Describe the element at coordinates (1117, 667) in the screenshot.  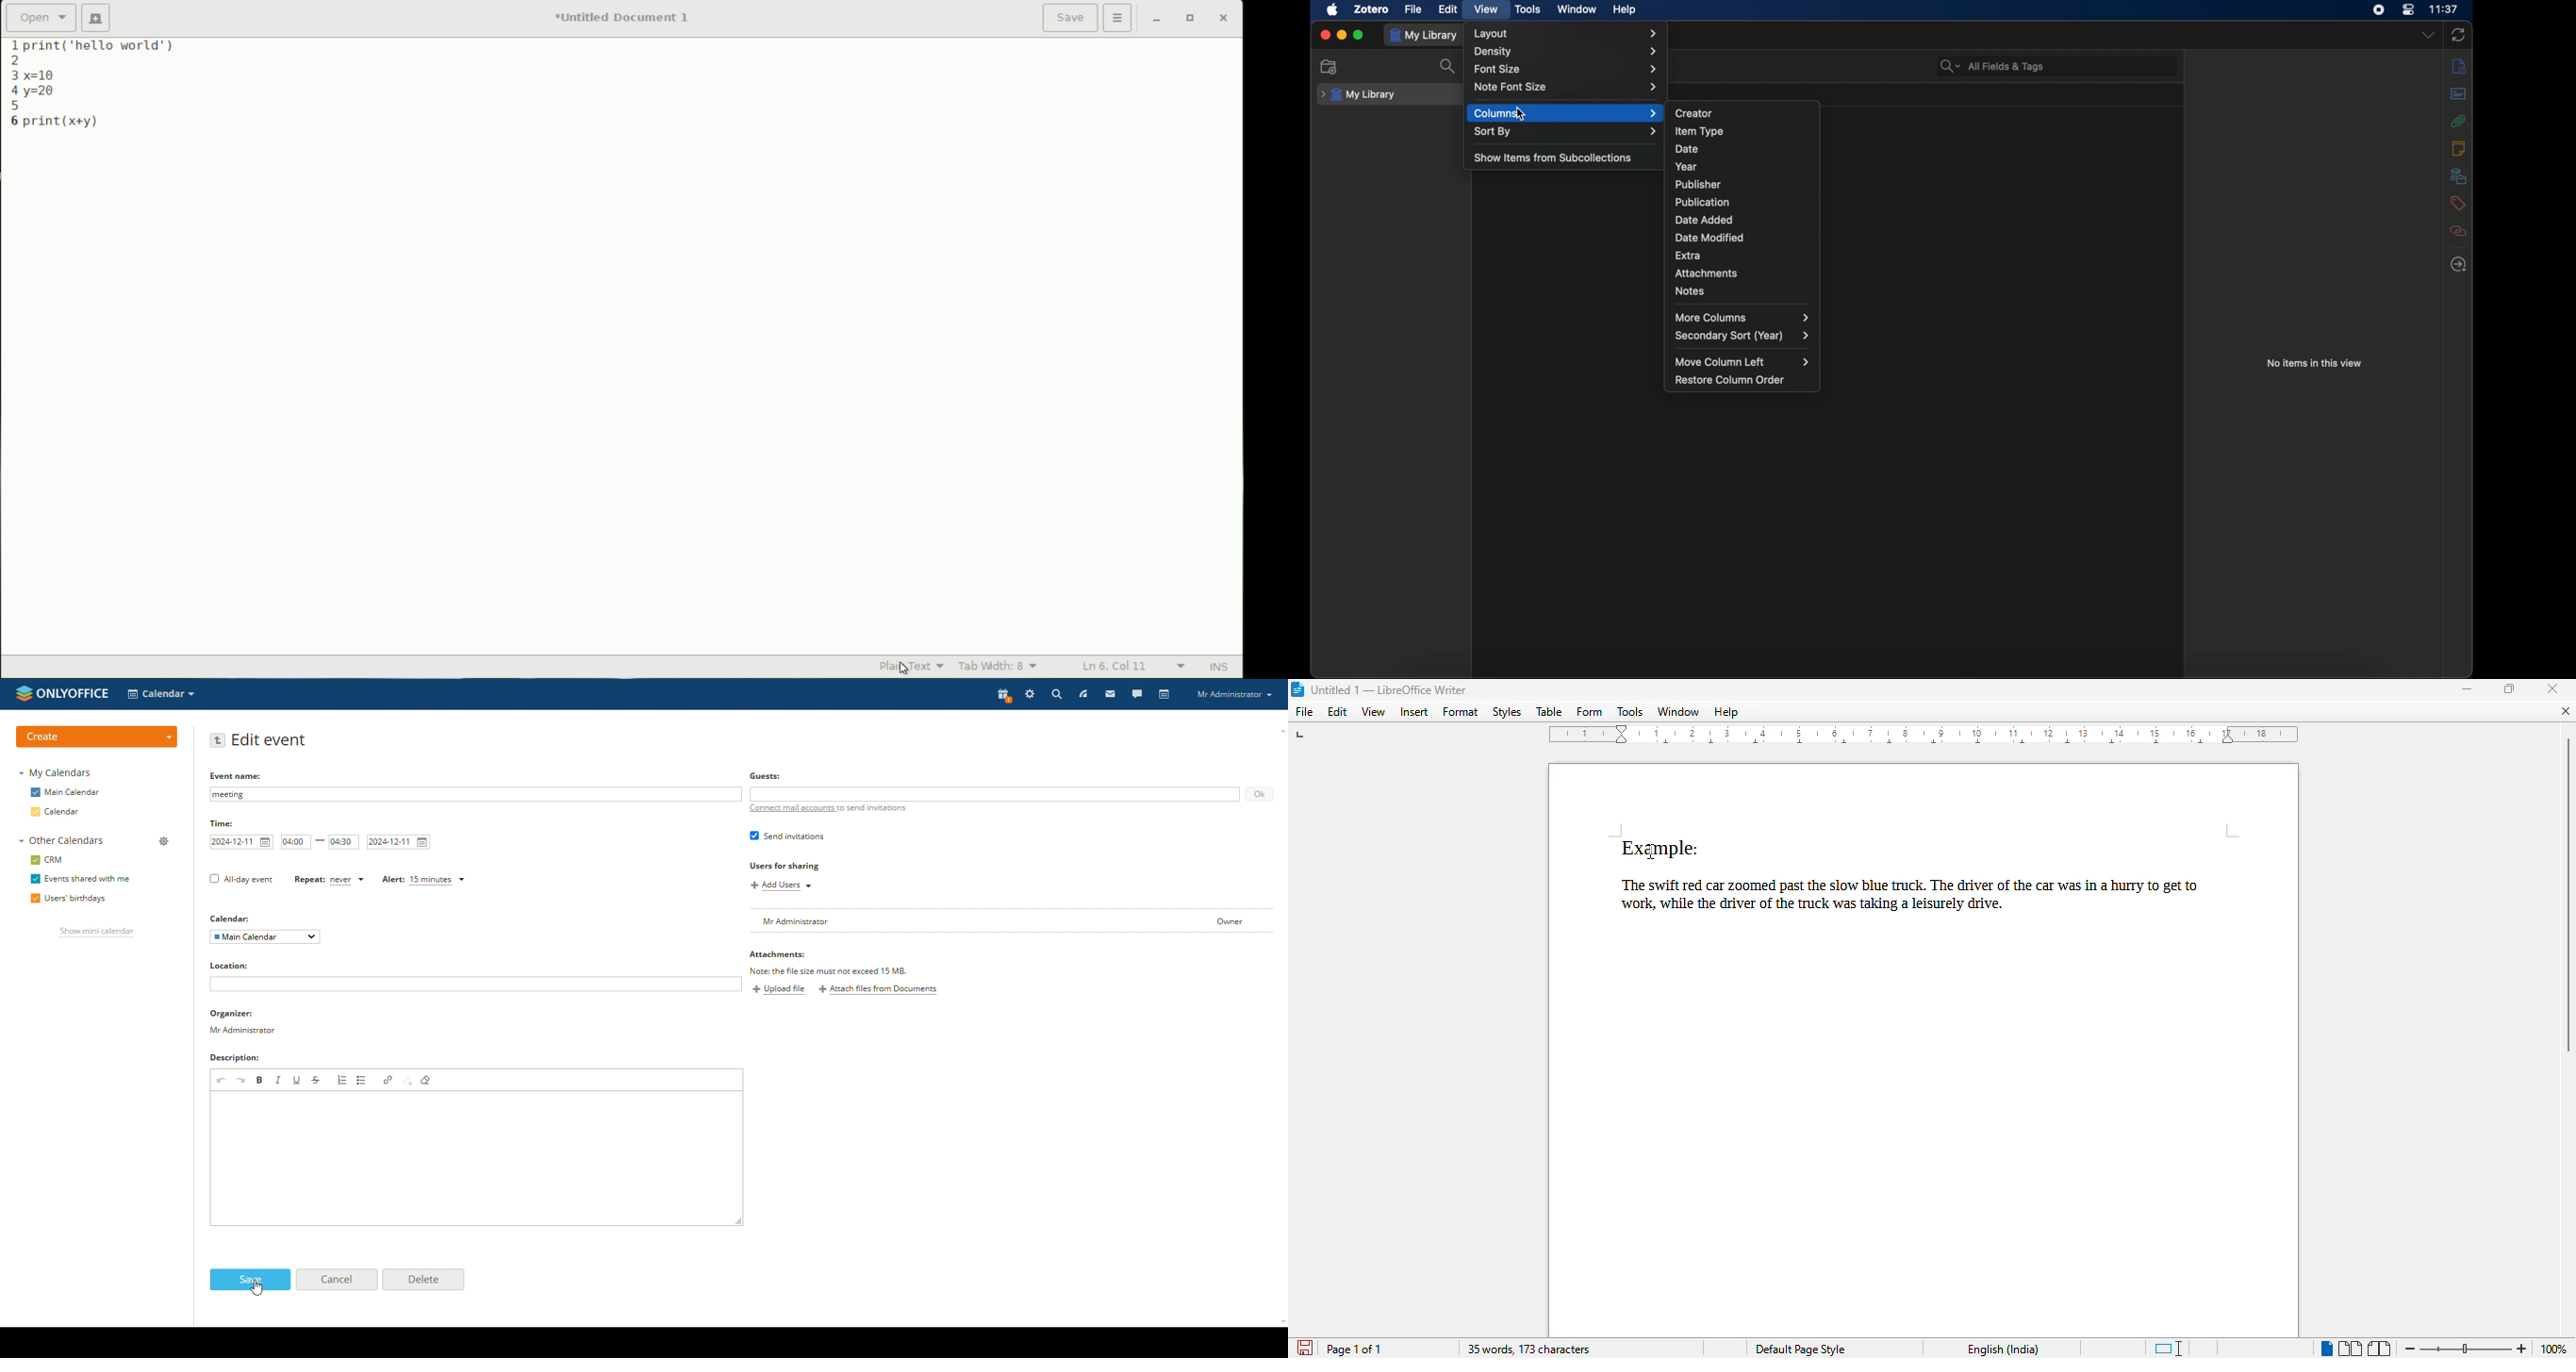
I see `cursor position` at that location.